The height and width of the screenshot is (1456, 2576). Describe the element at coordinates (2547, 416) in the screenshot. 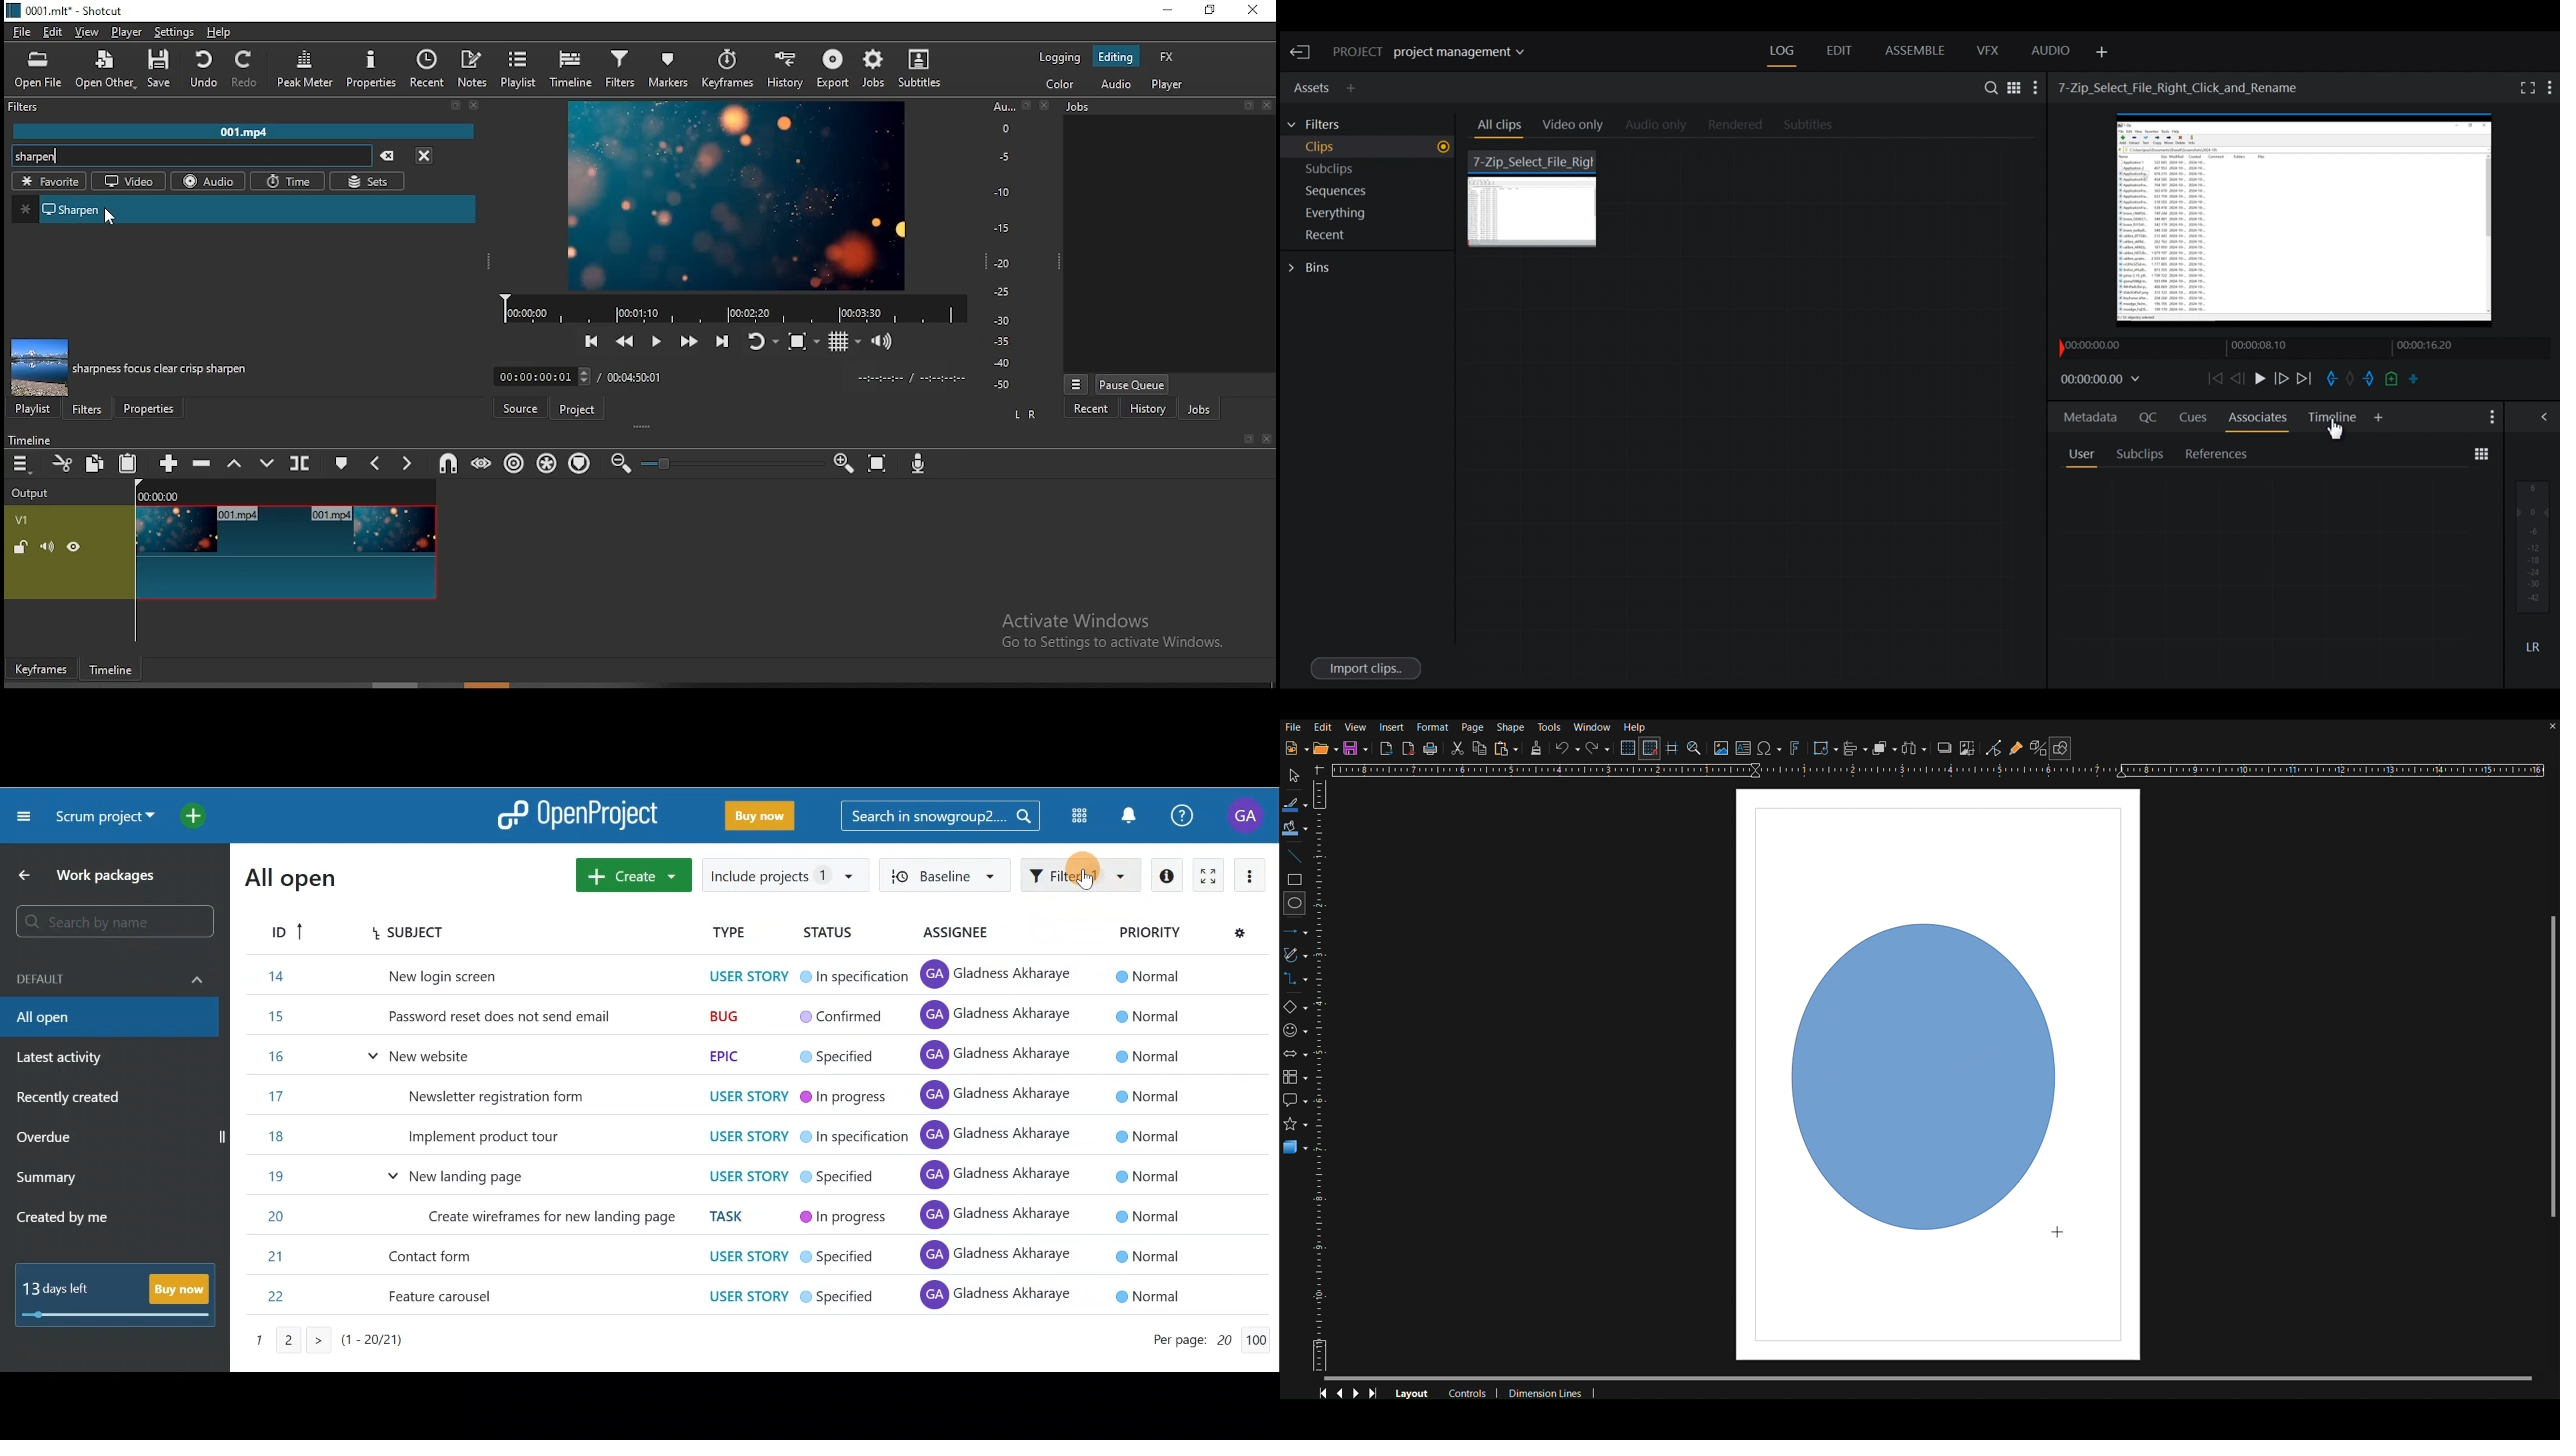

I see `Show/Hide Full Audio mix` at that location.